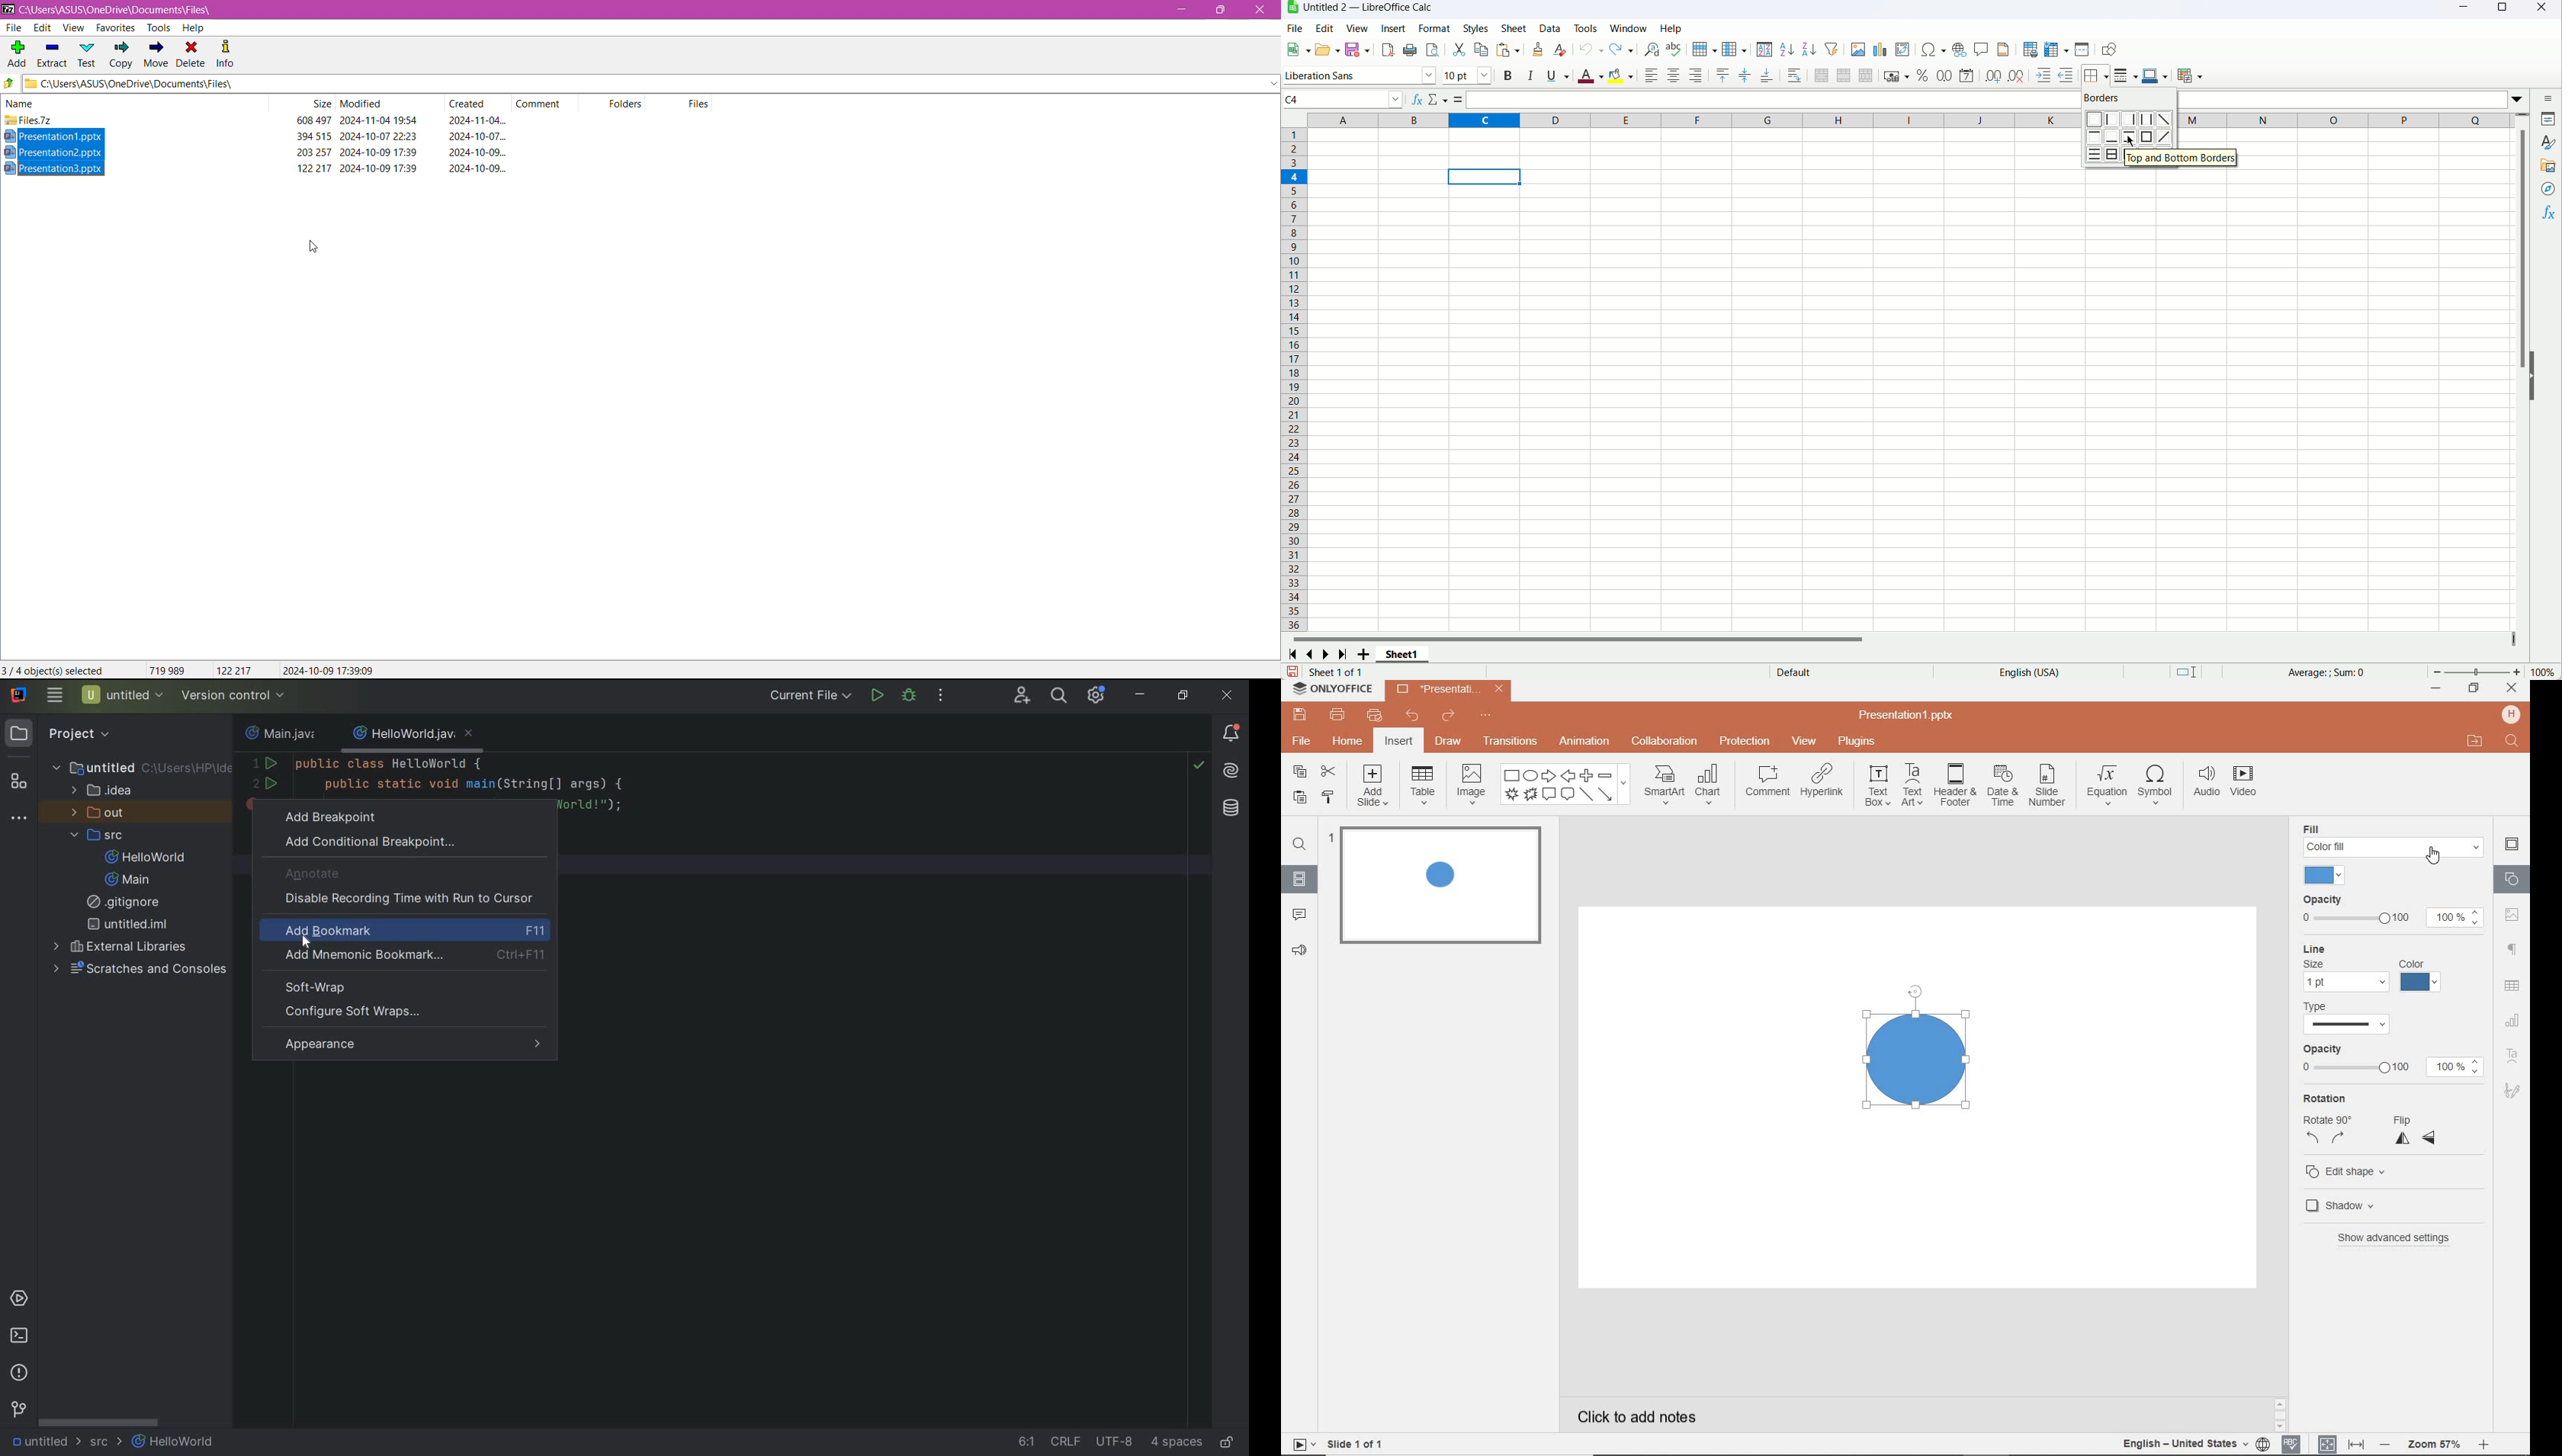 The height and width of the screenshot is (1456, 2576). What do you see at coordinates (19, 695) in the screenshot?
I see `system name` at bounding box center [19, 695].